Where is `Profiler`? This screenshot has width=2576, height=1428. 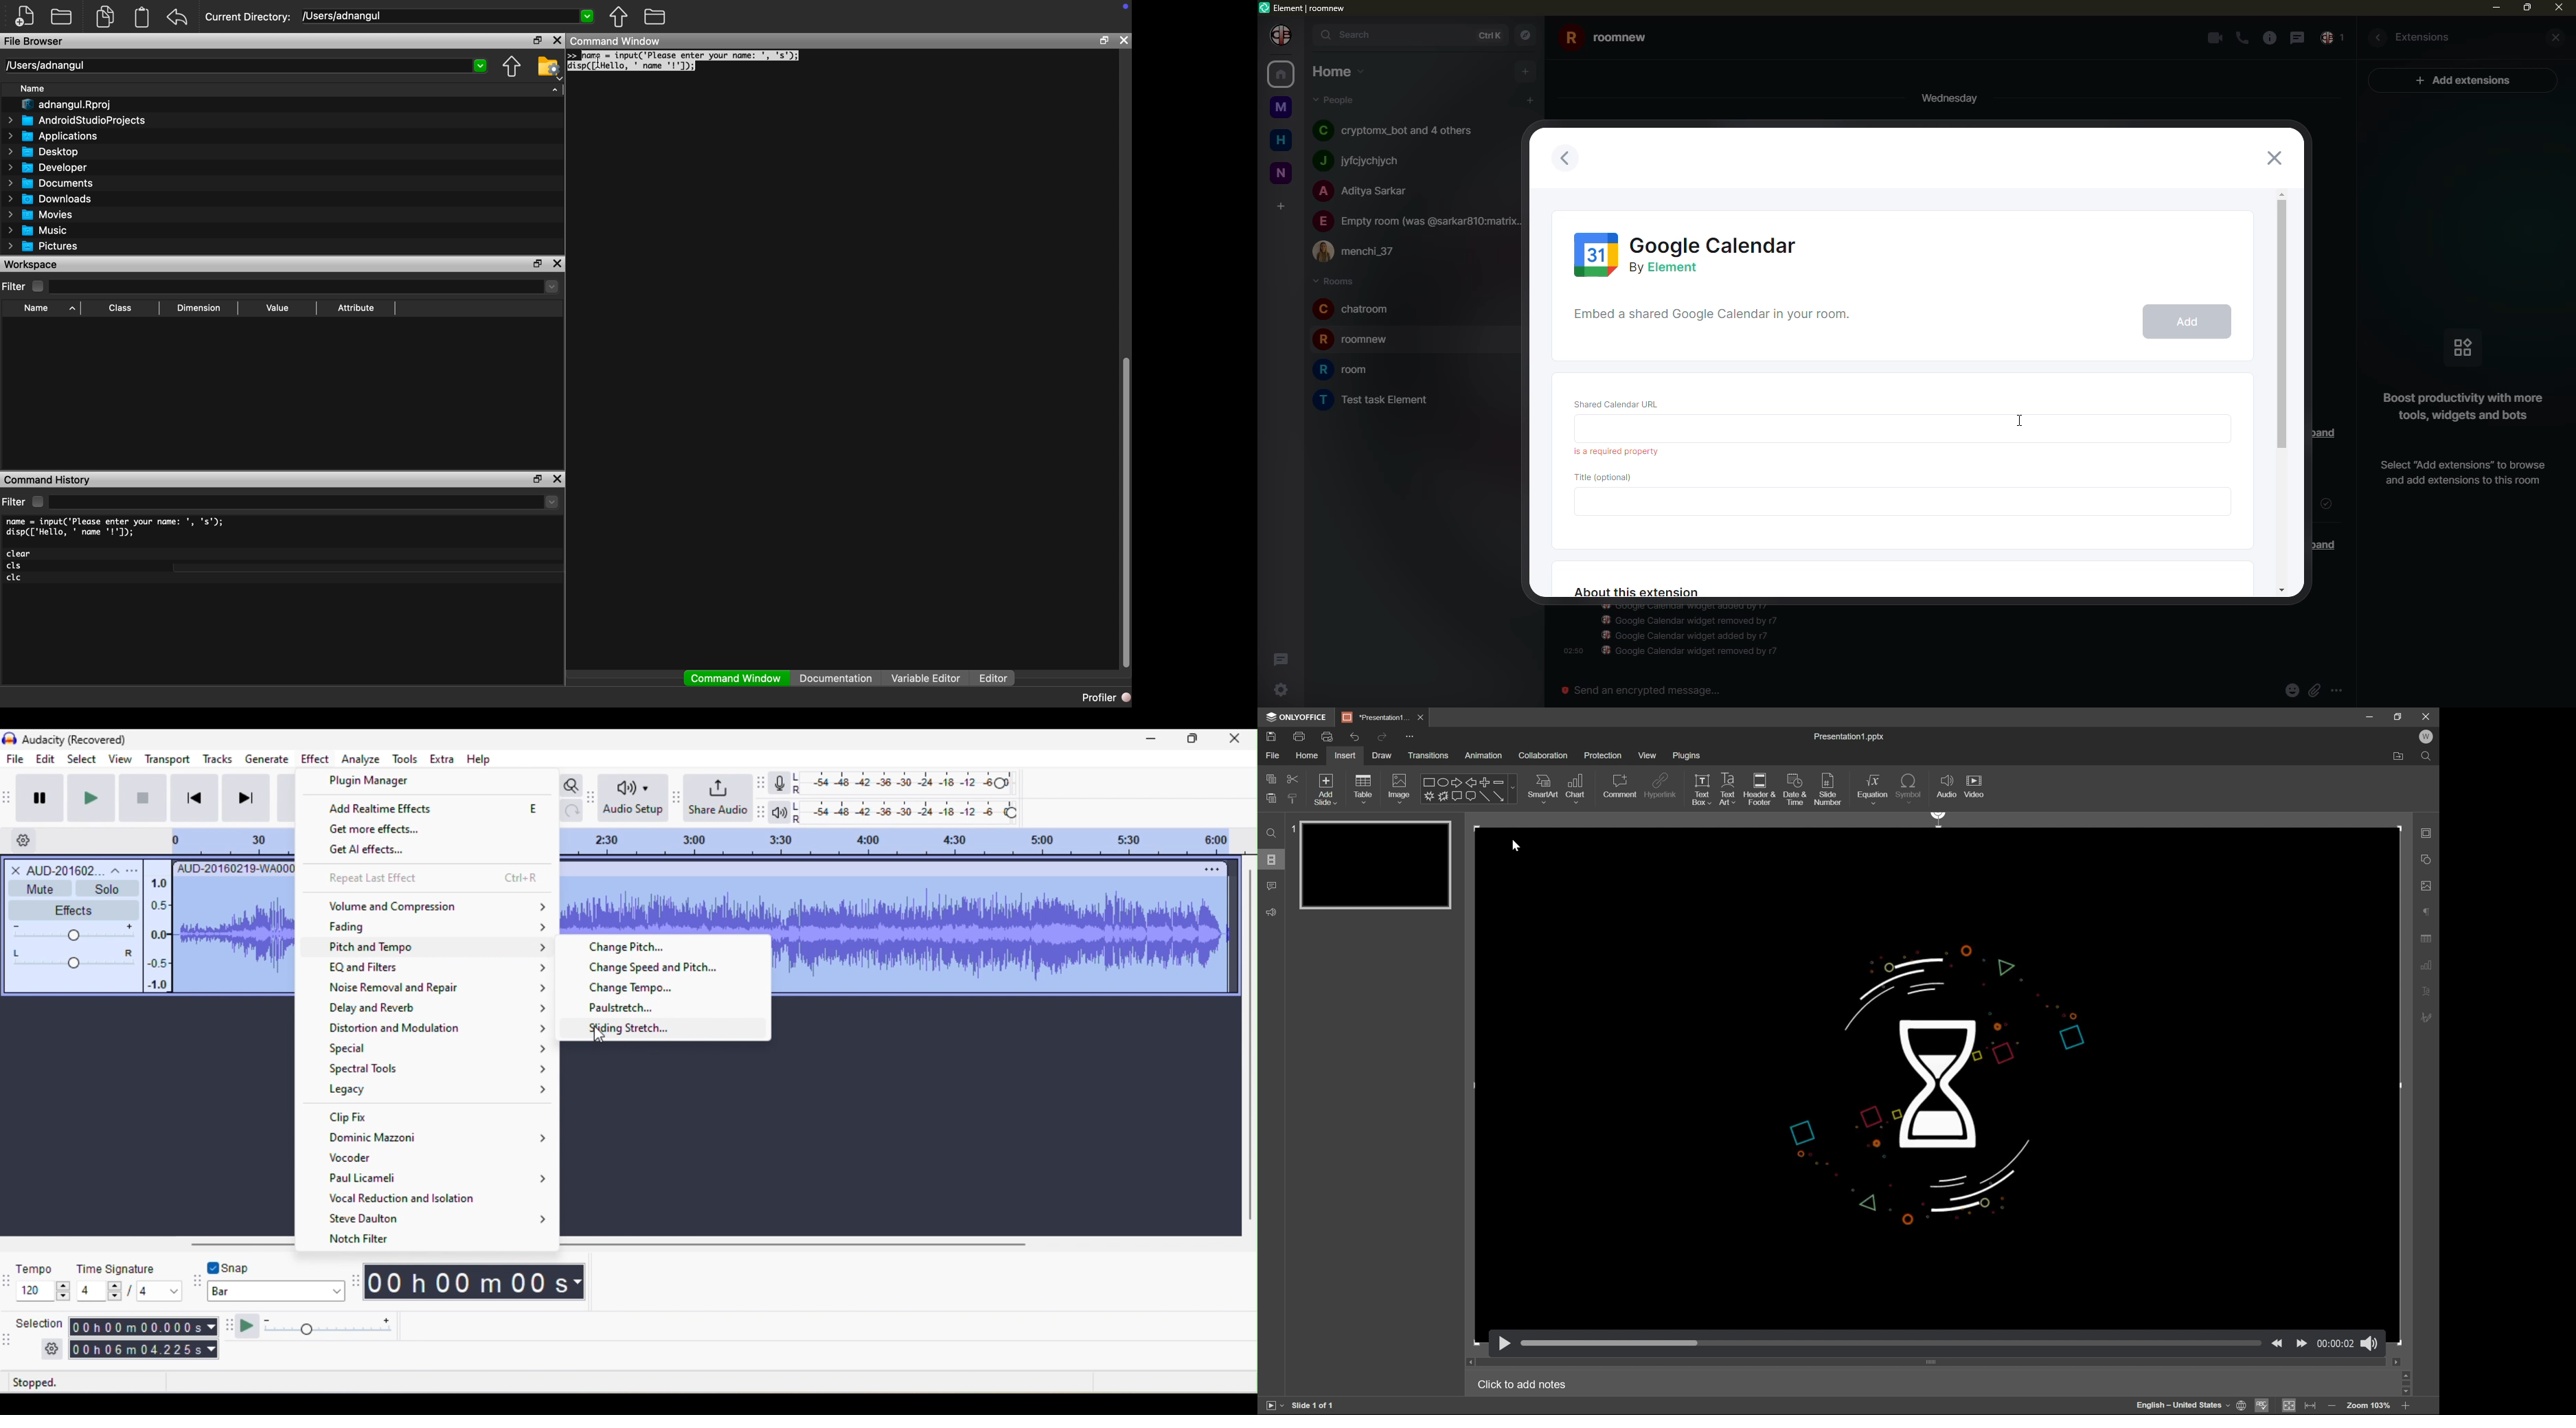
Profiler is located at coordinates (1104, 697).